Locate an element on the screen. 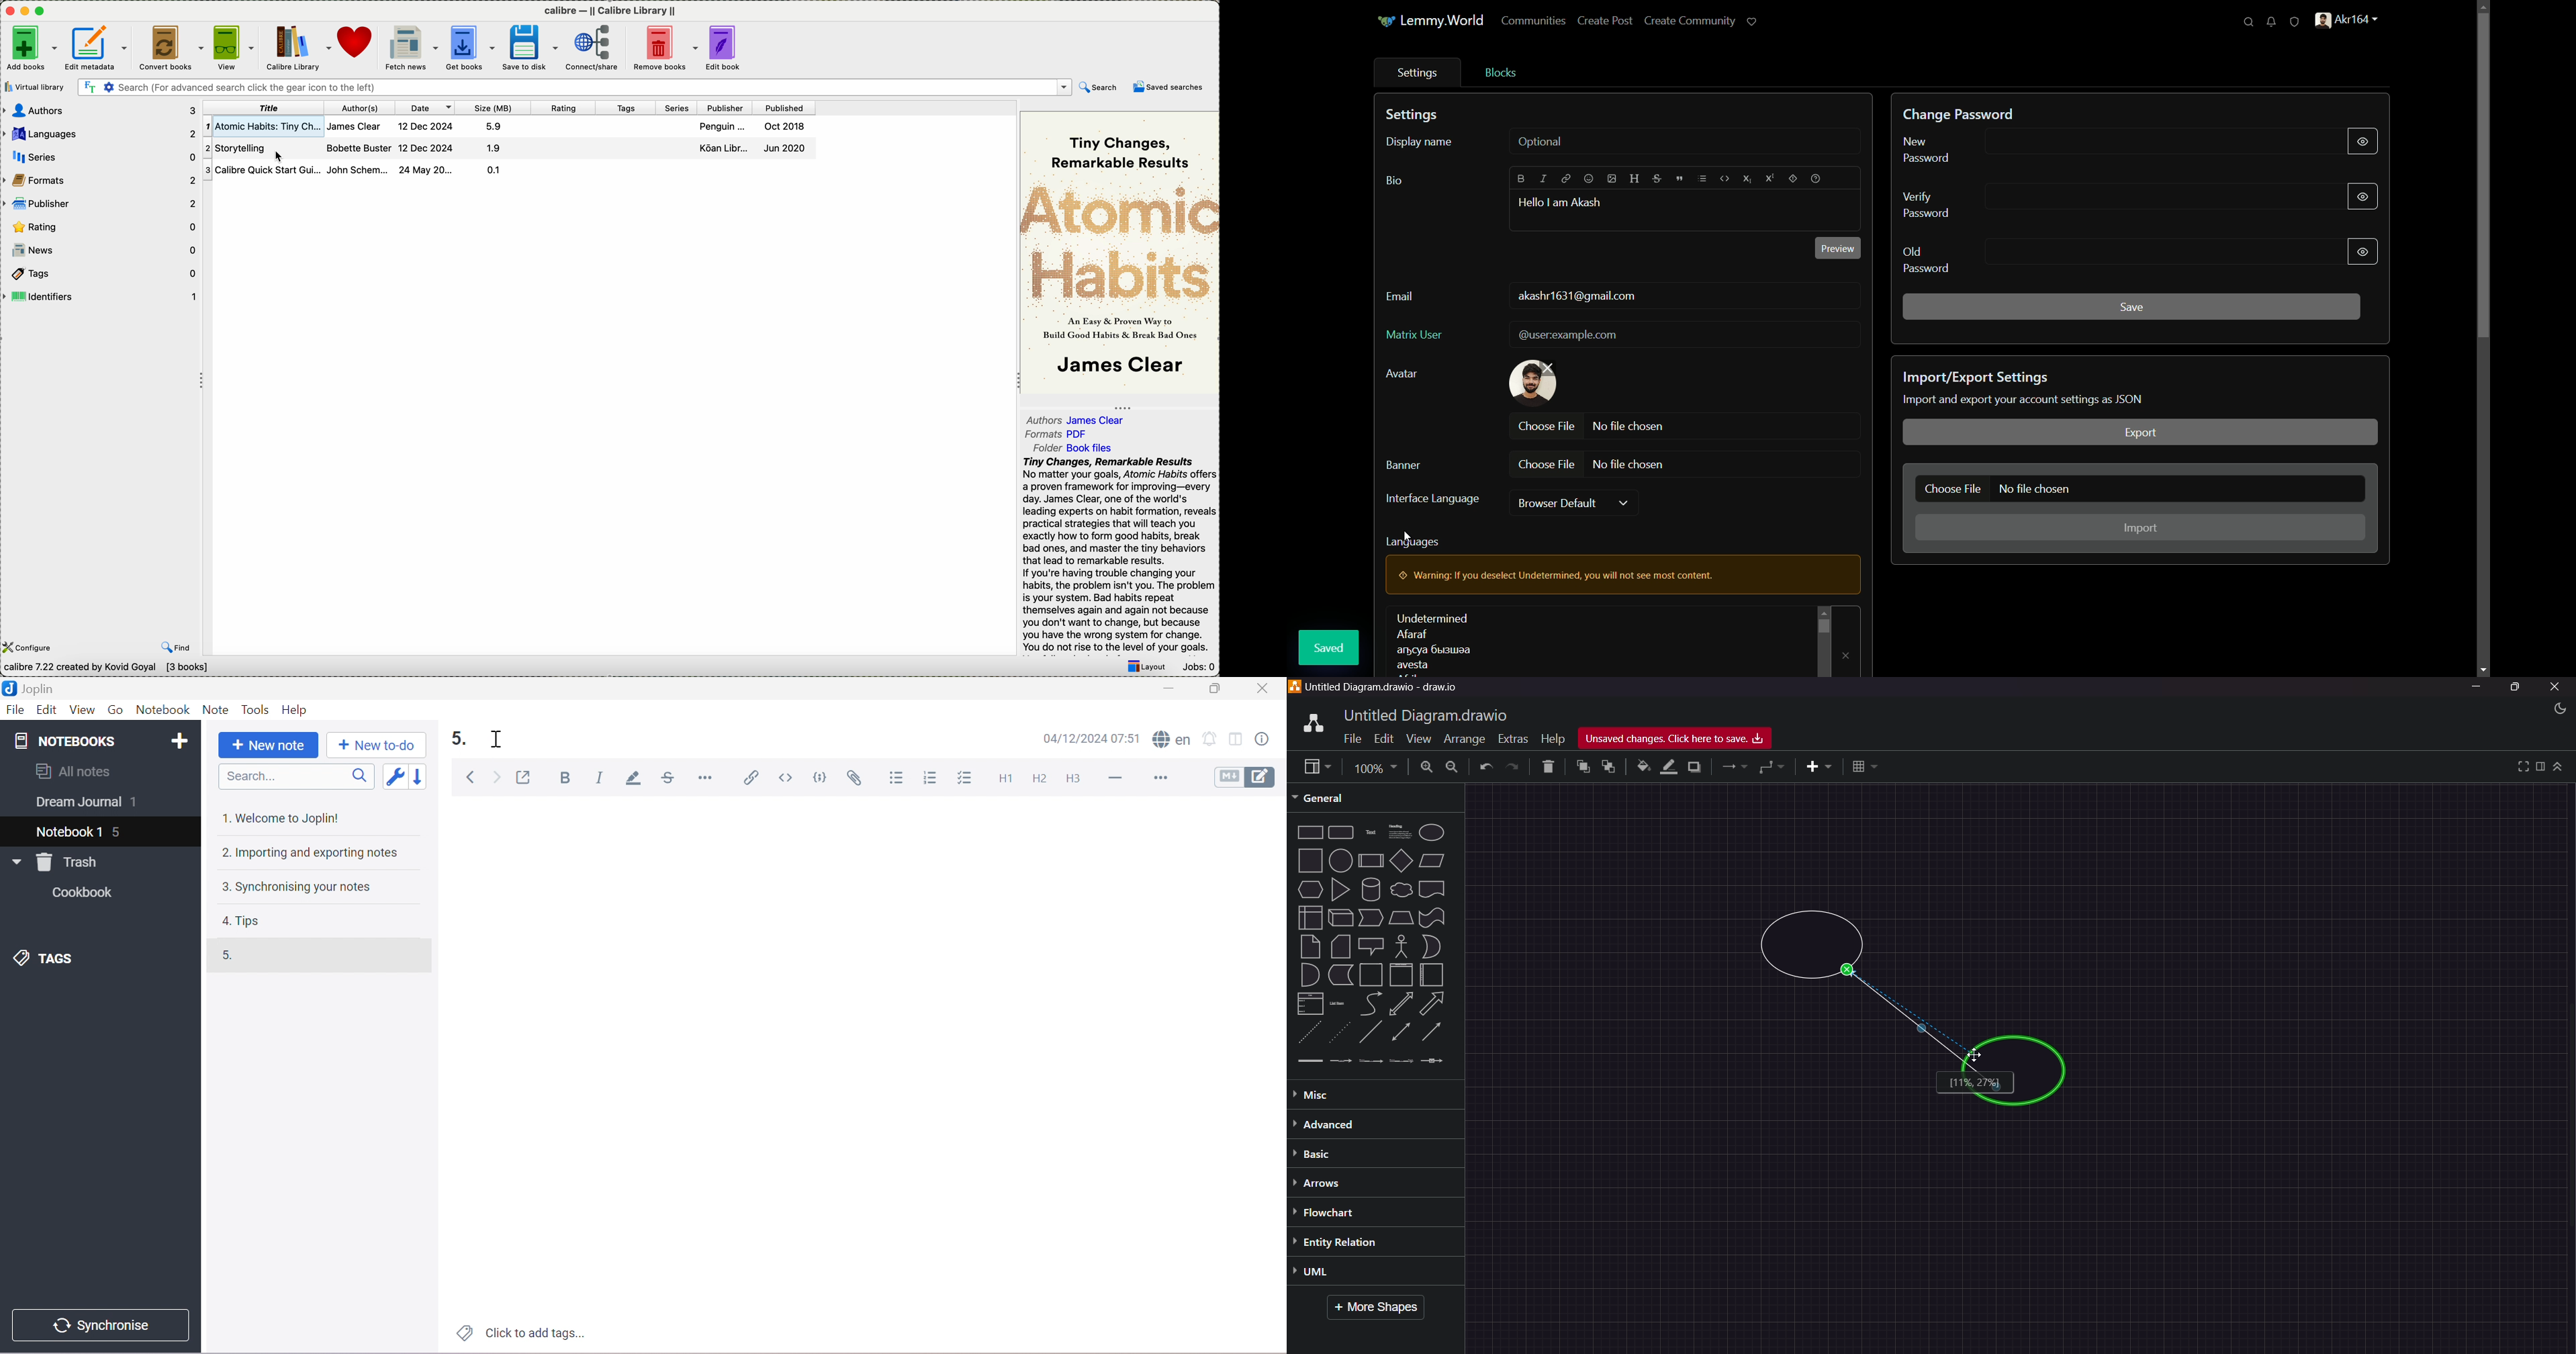 This screenshot has width=2576, height=1372. tags is located at coordinates (628, 108).